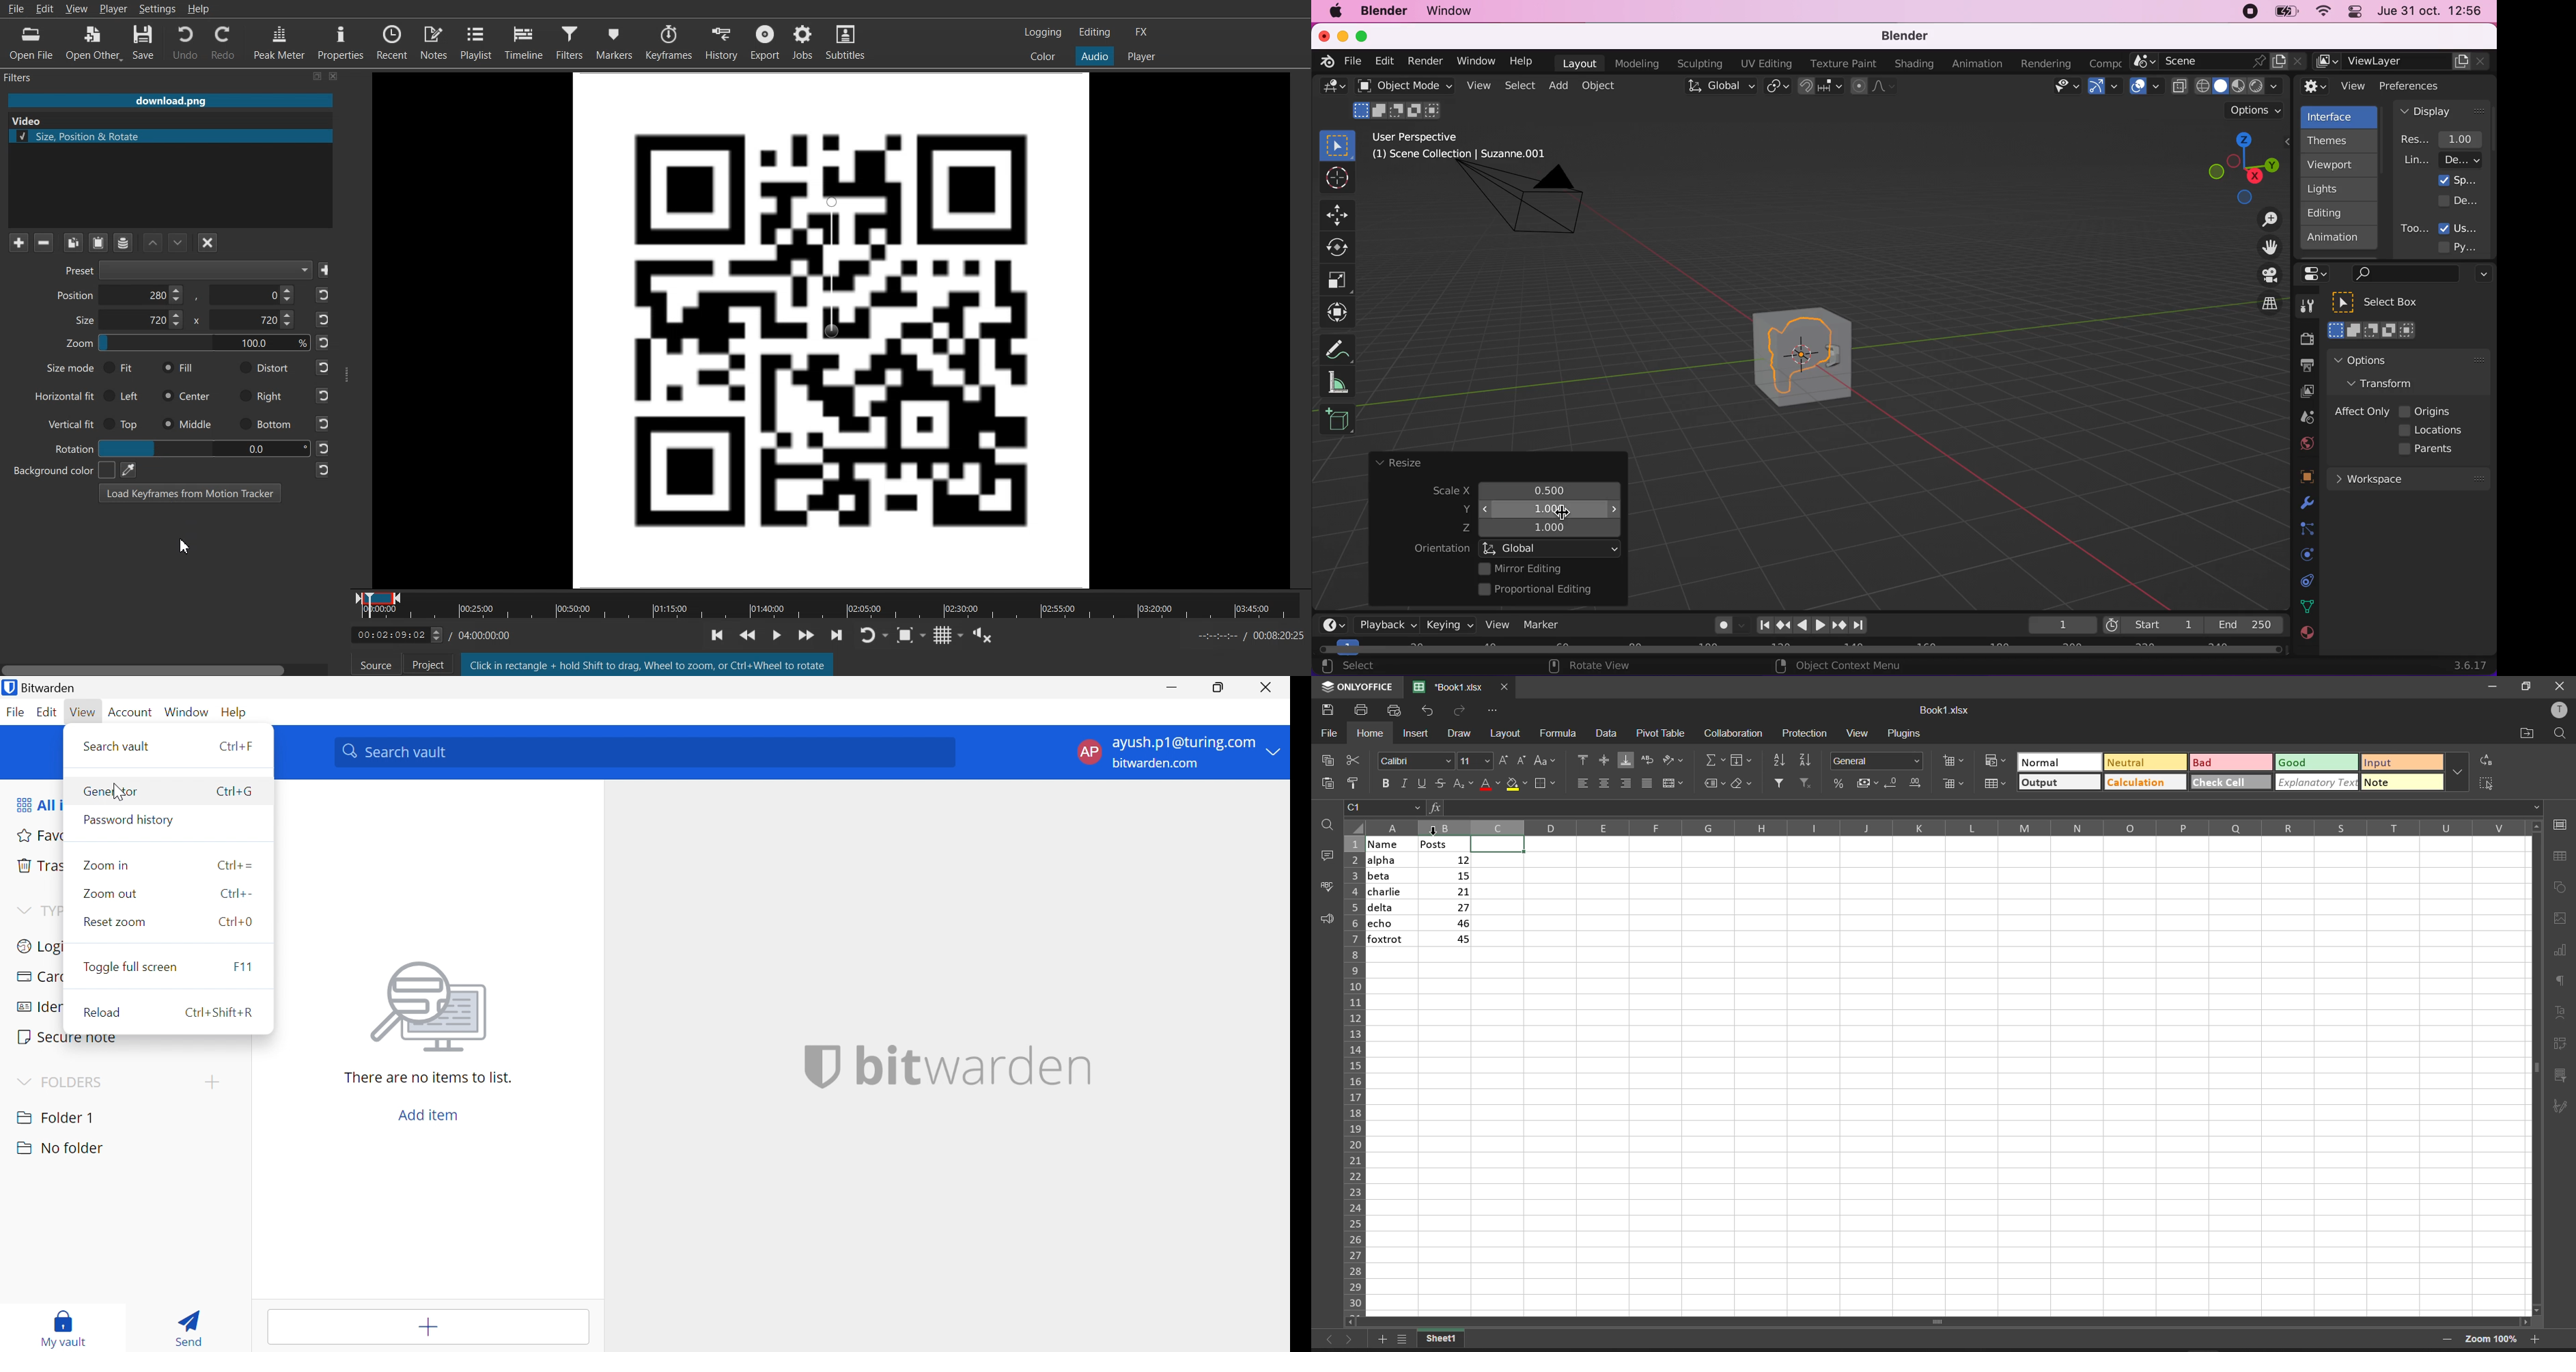 This screenshot has width=2576, height=1372. Describe the element at coordinates (1711, 783) in the screenshot. I see `named ranges` at that location.